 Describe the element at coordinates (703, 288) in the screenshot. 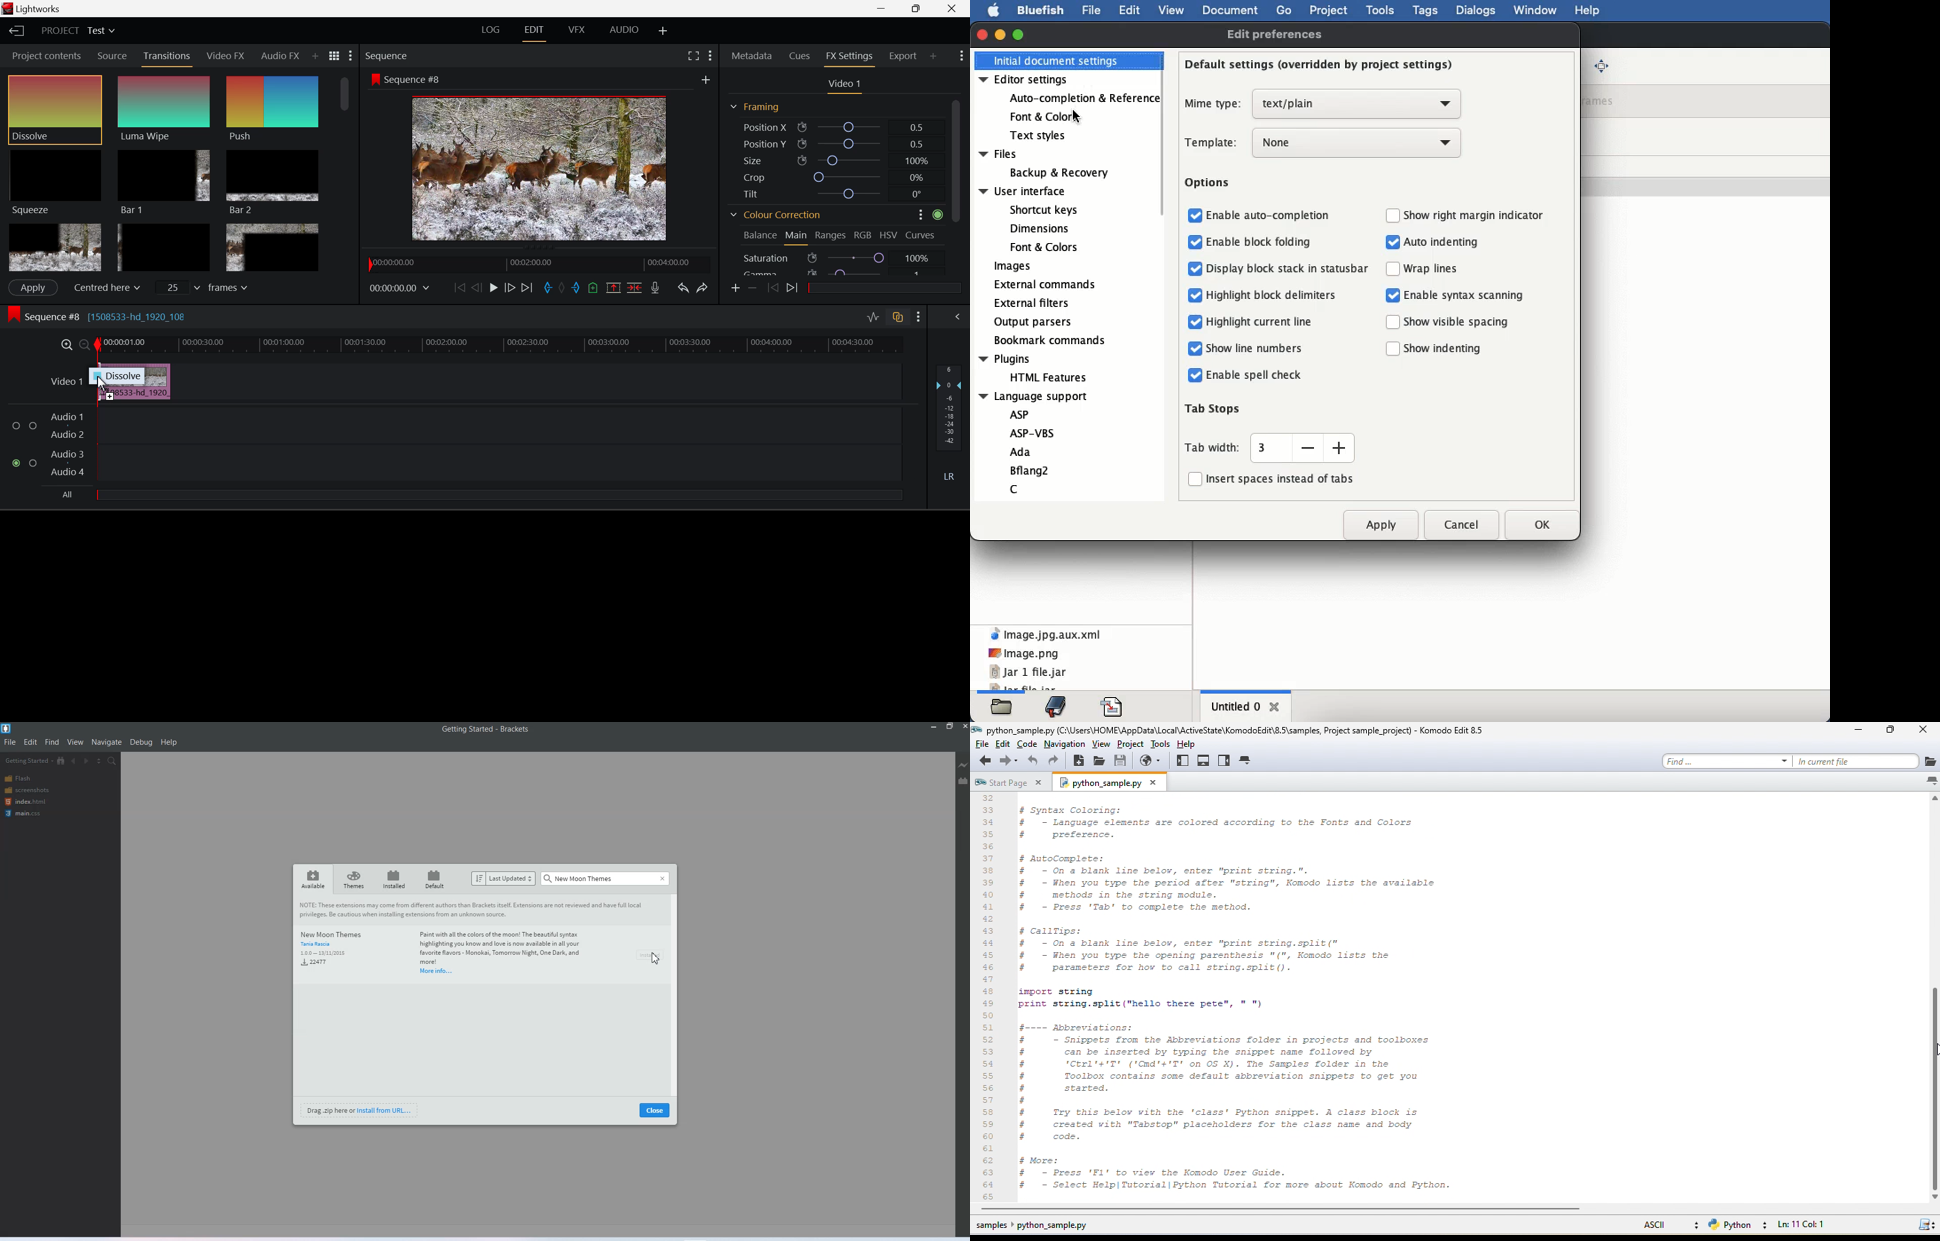

I see `Redo` at that location.